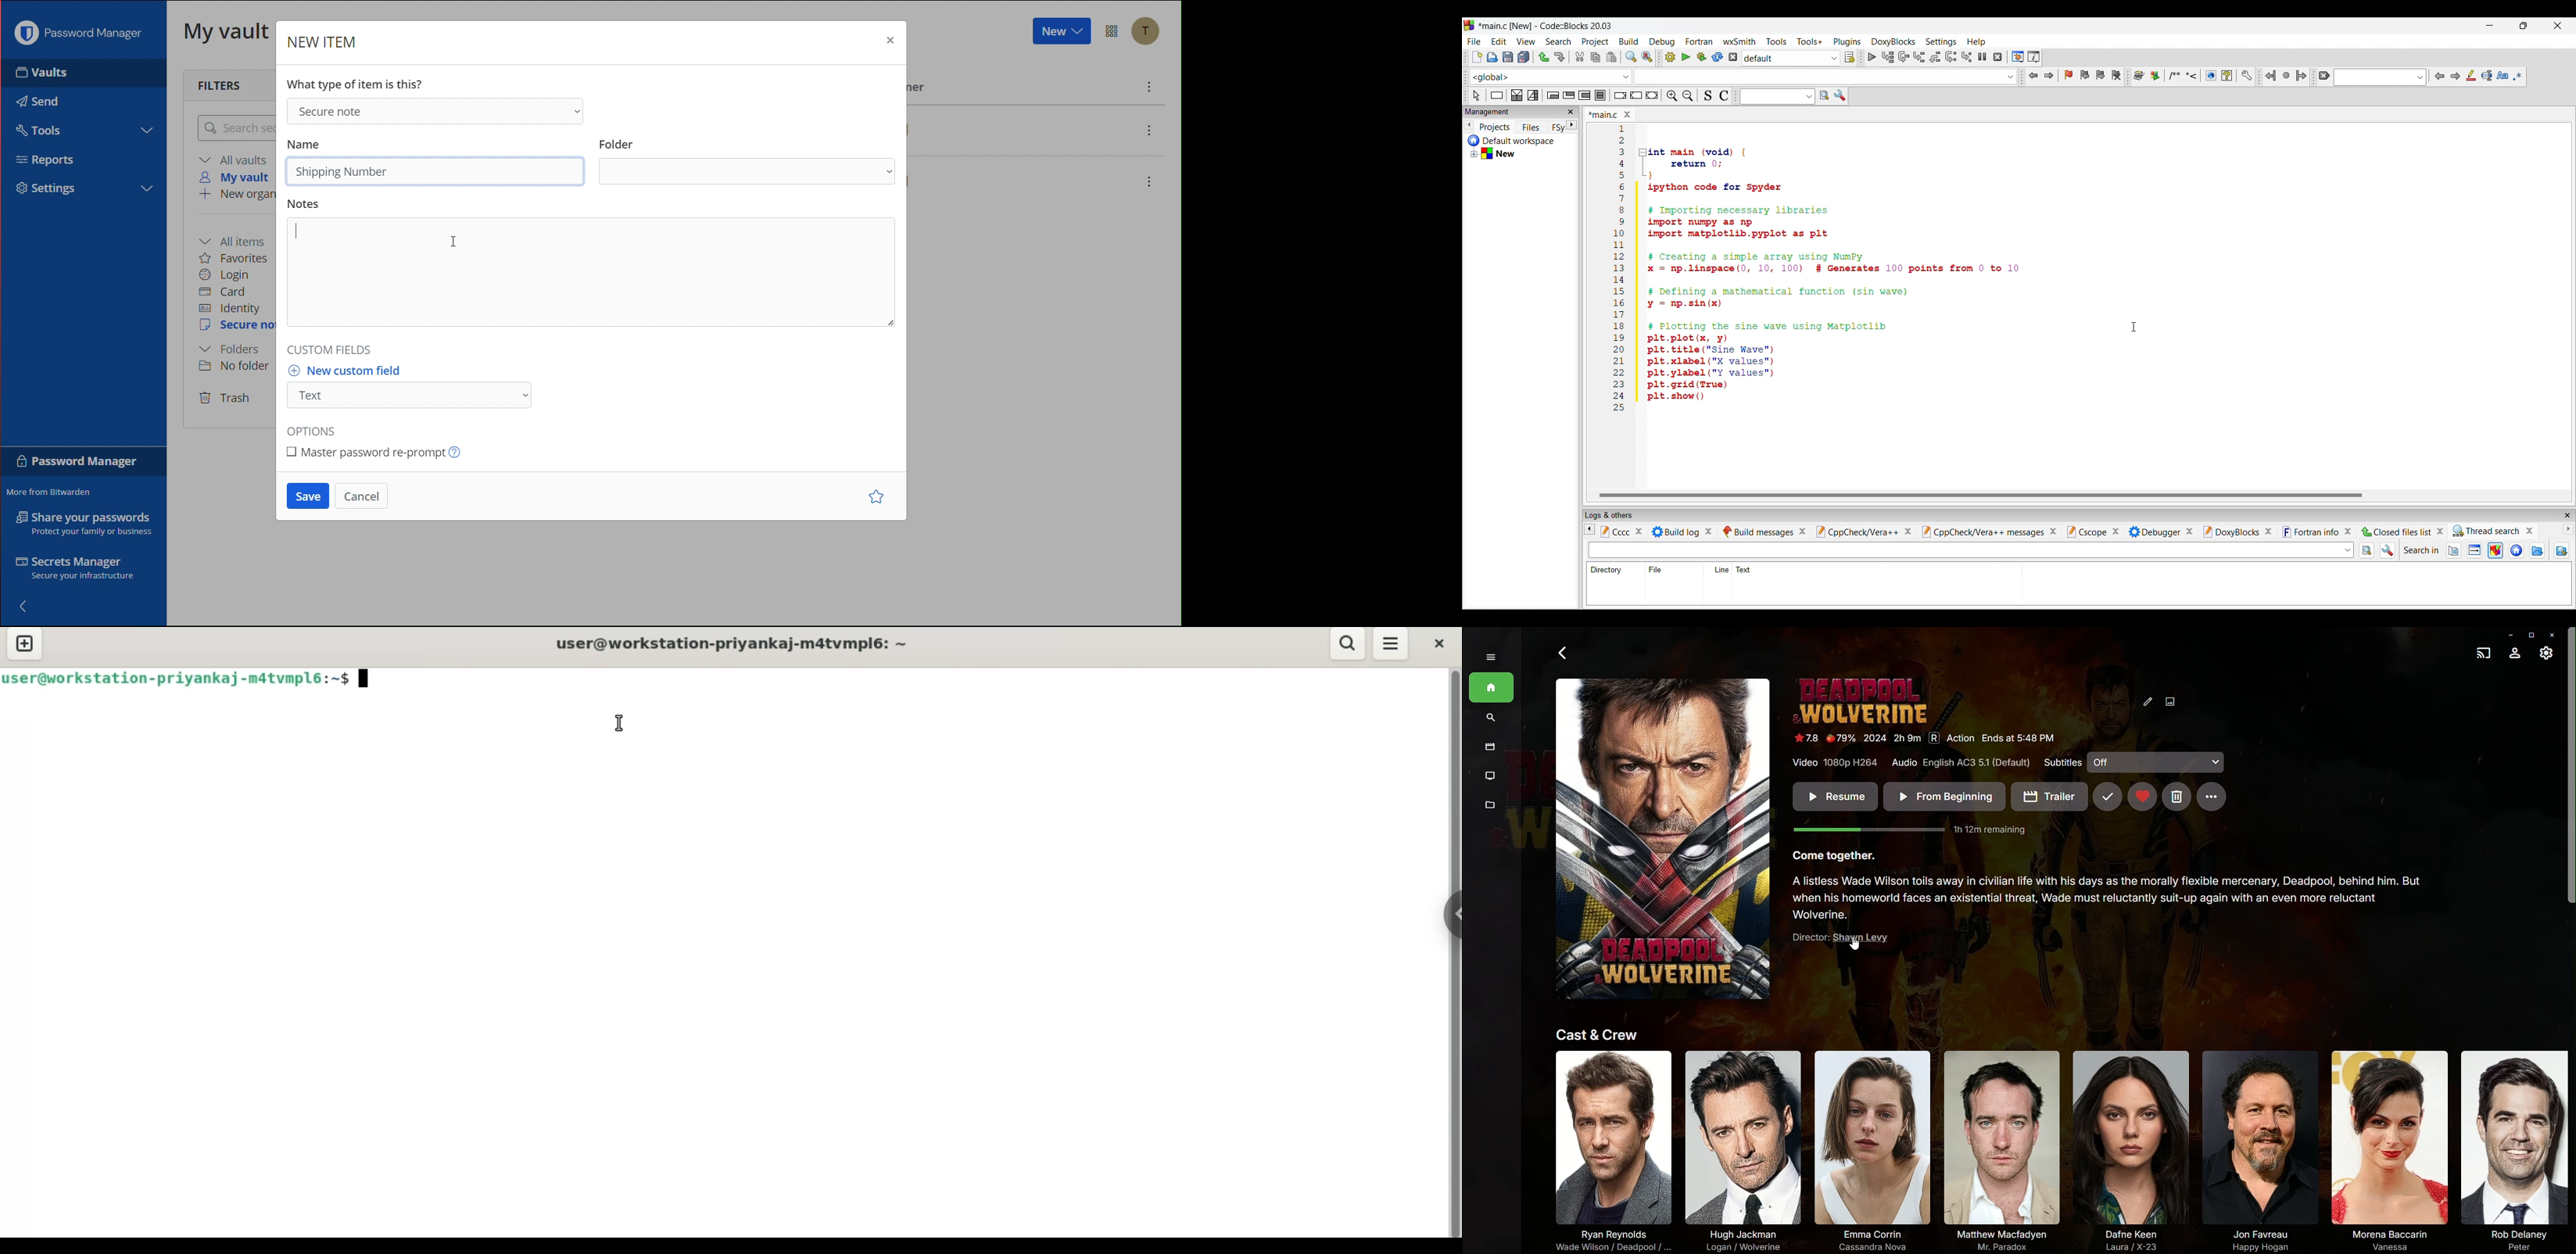 The height and width of the screenshot is (1260, 2576). What do you see at coordinates (2269, 74) in the screenshot?
I see `Jump back` at bounding box center [2269, 74].